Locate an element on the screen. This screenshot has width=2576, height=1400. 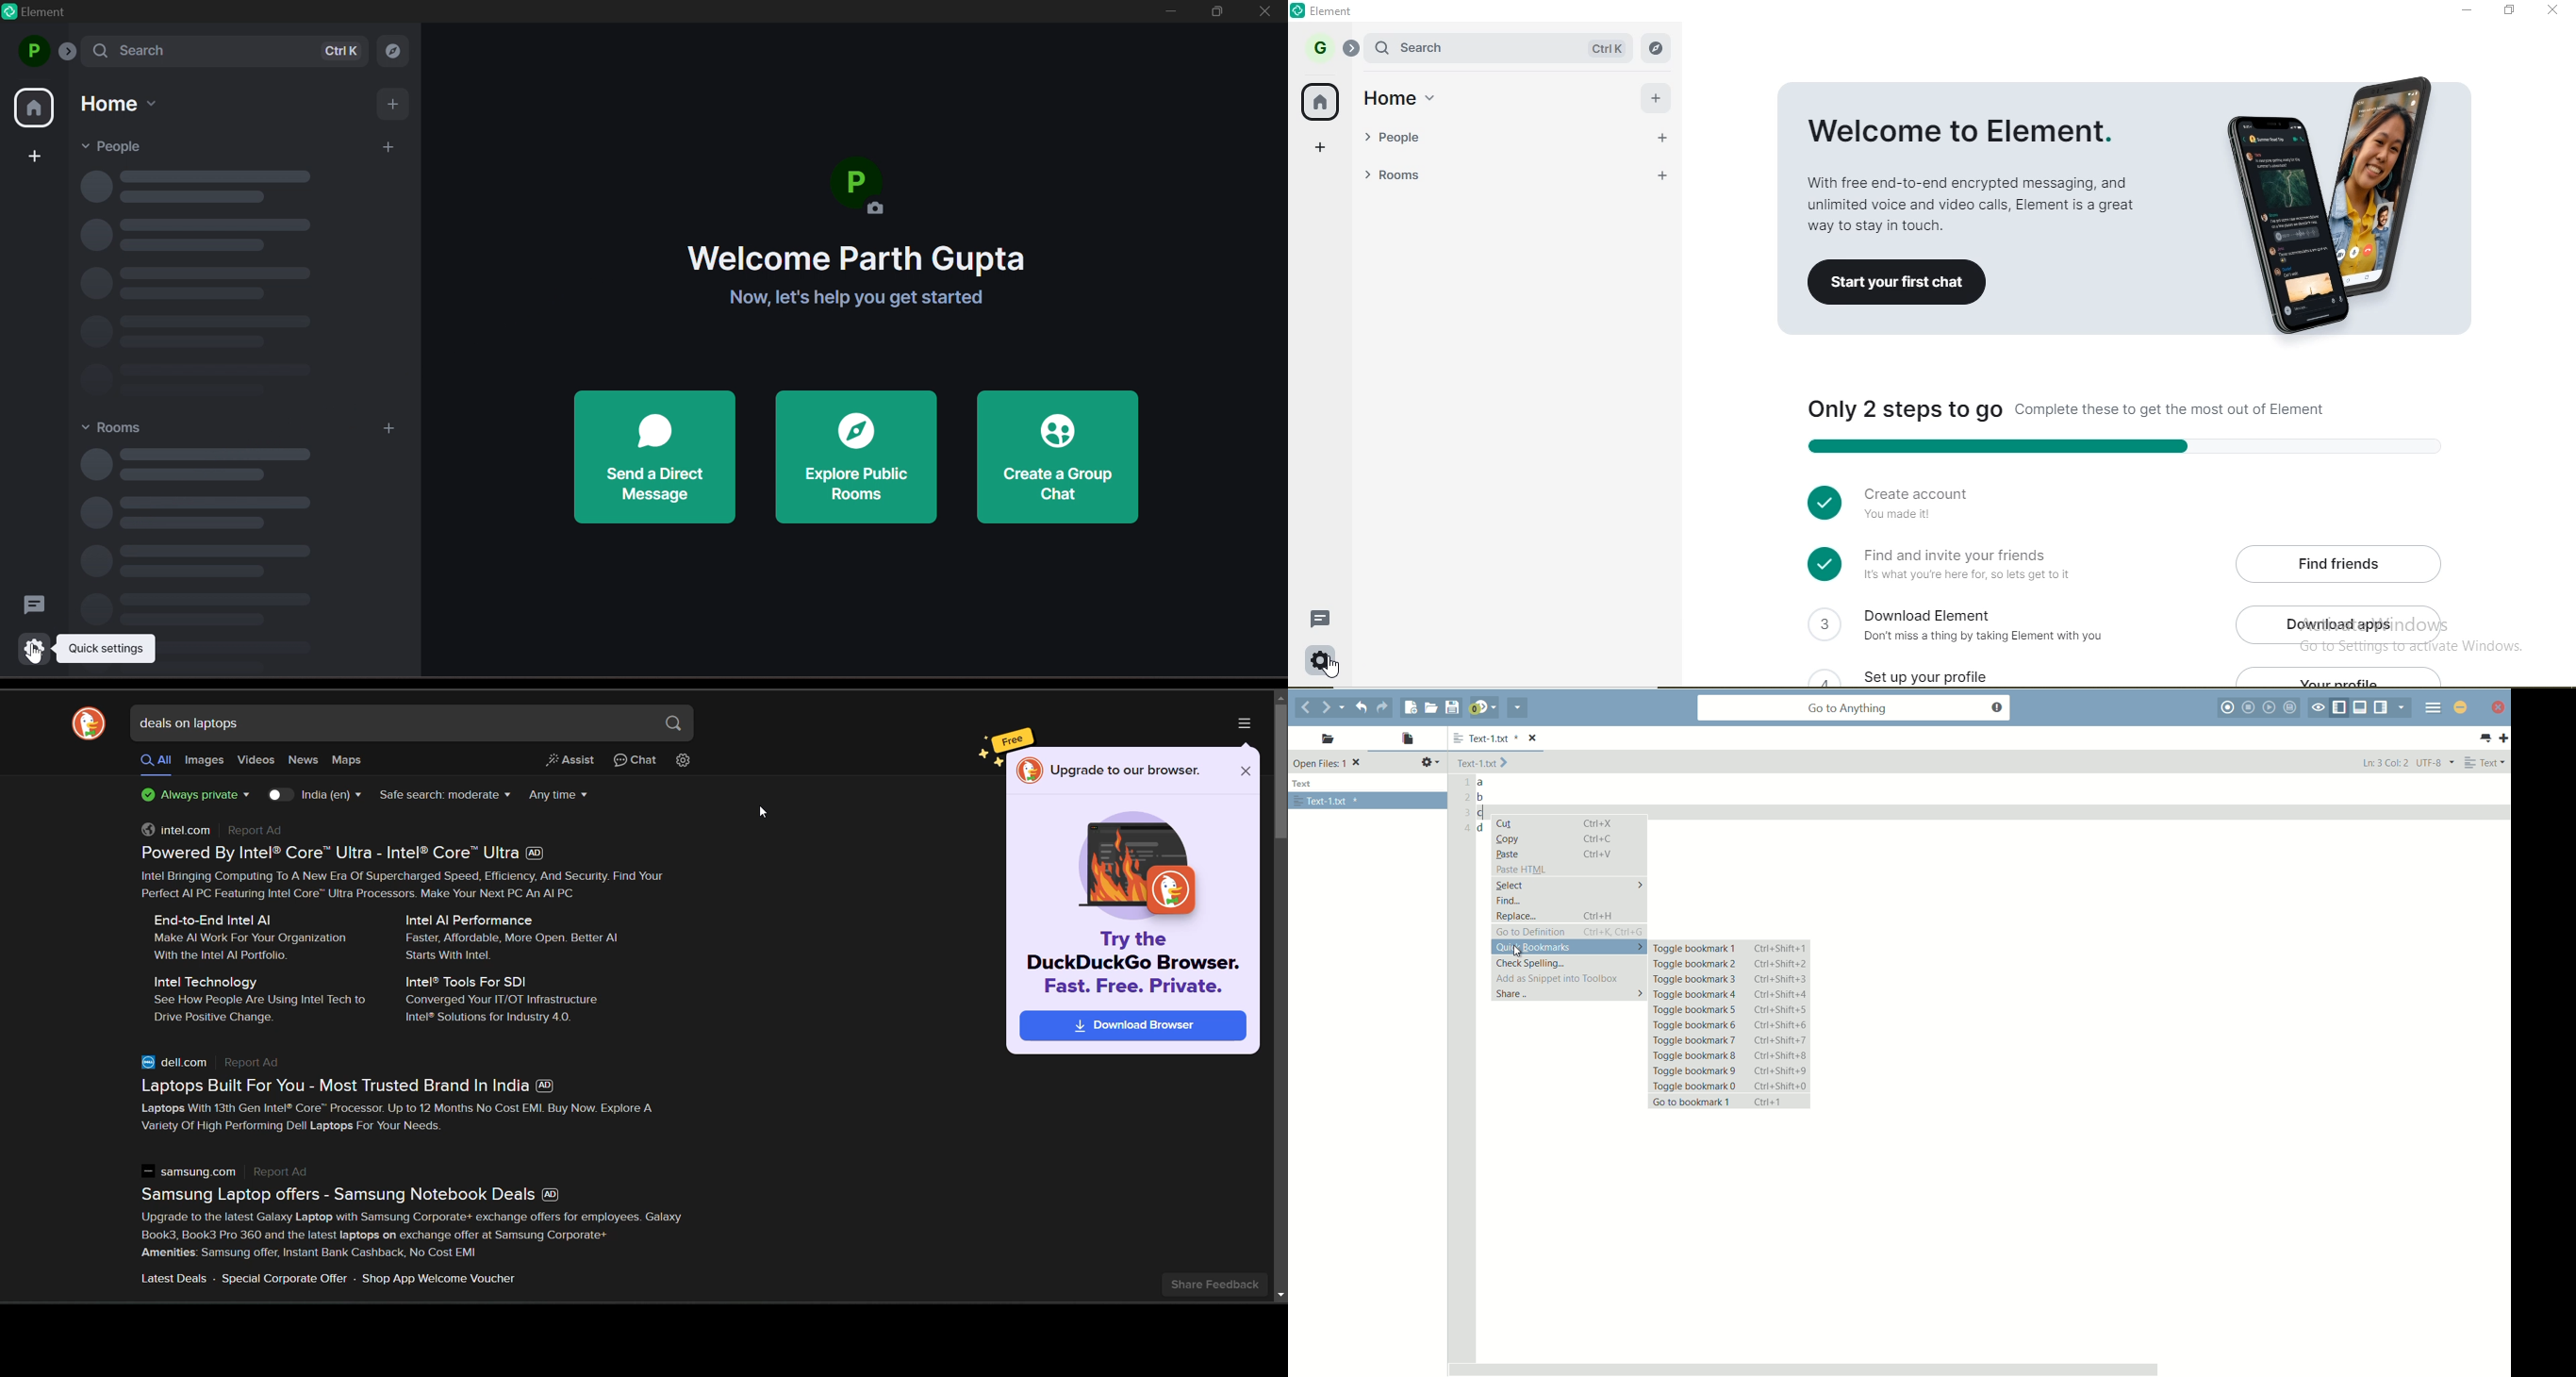
G is located at coordinates (1319, 47).